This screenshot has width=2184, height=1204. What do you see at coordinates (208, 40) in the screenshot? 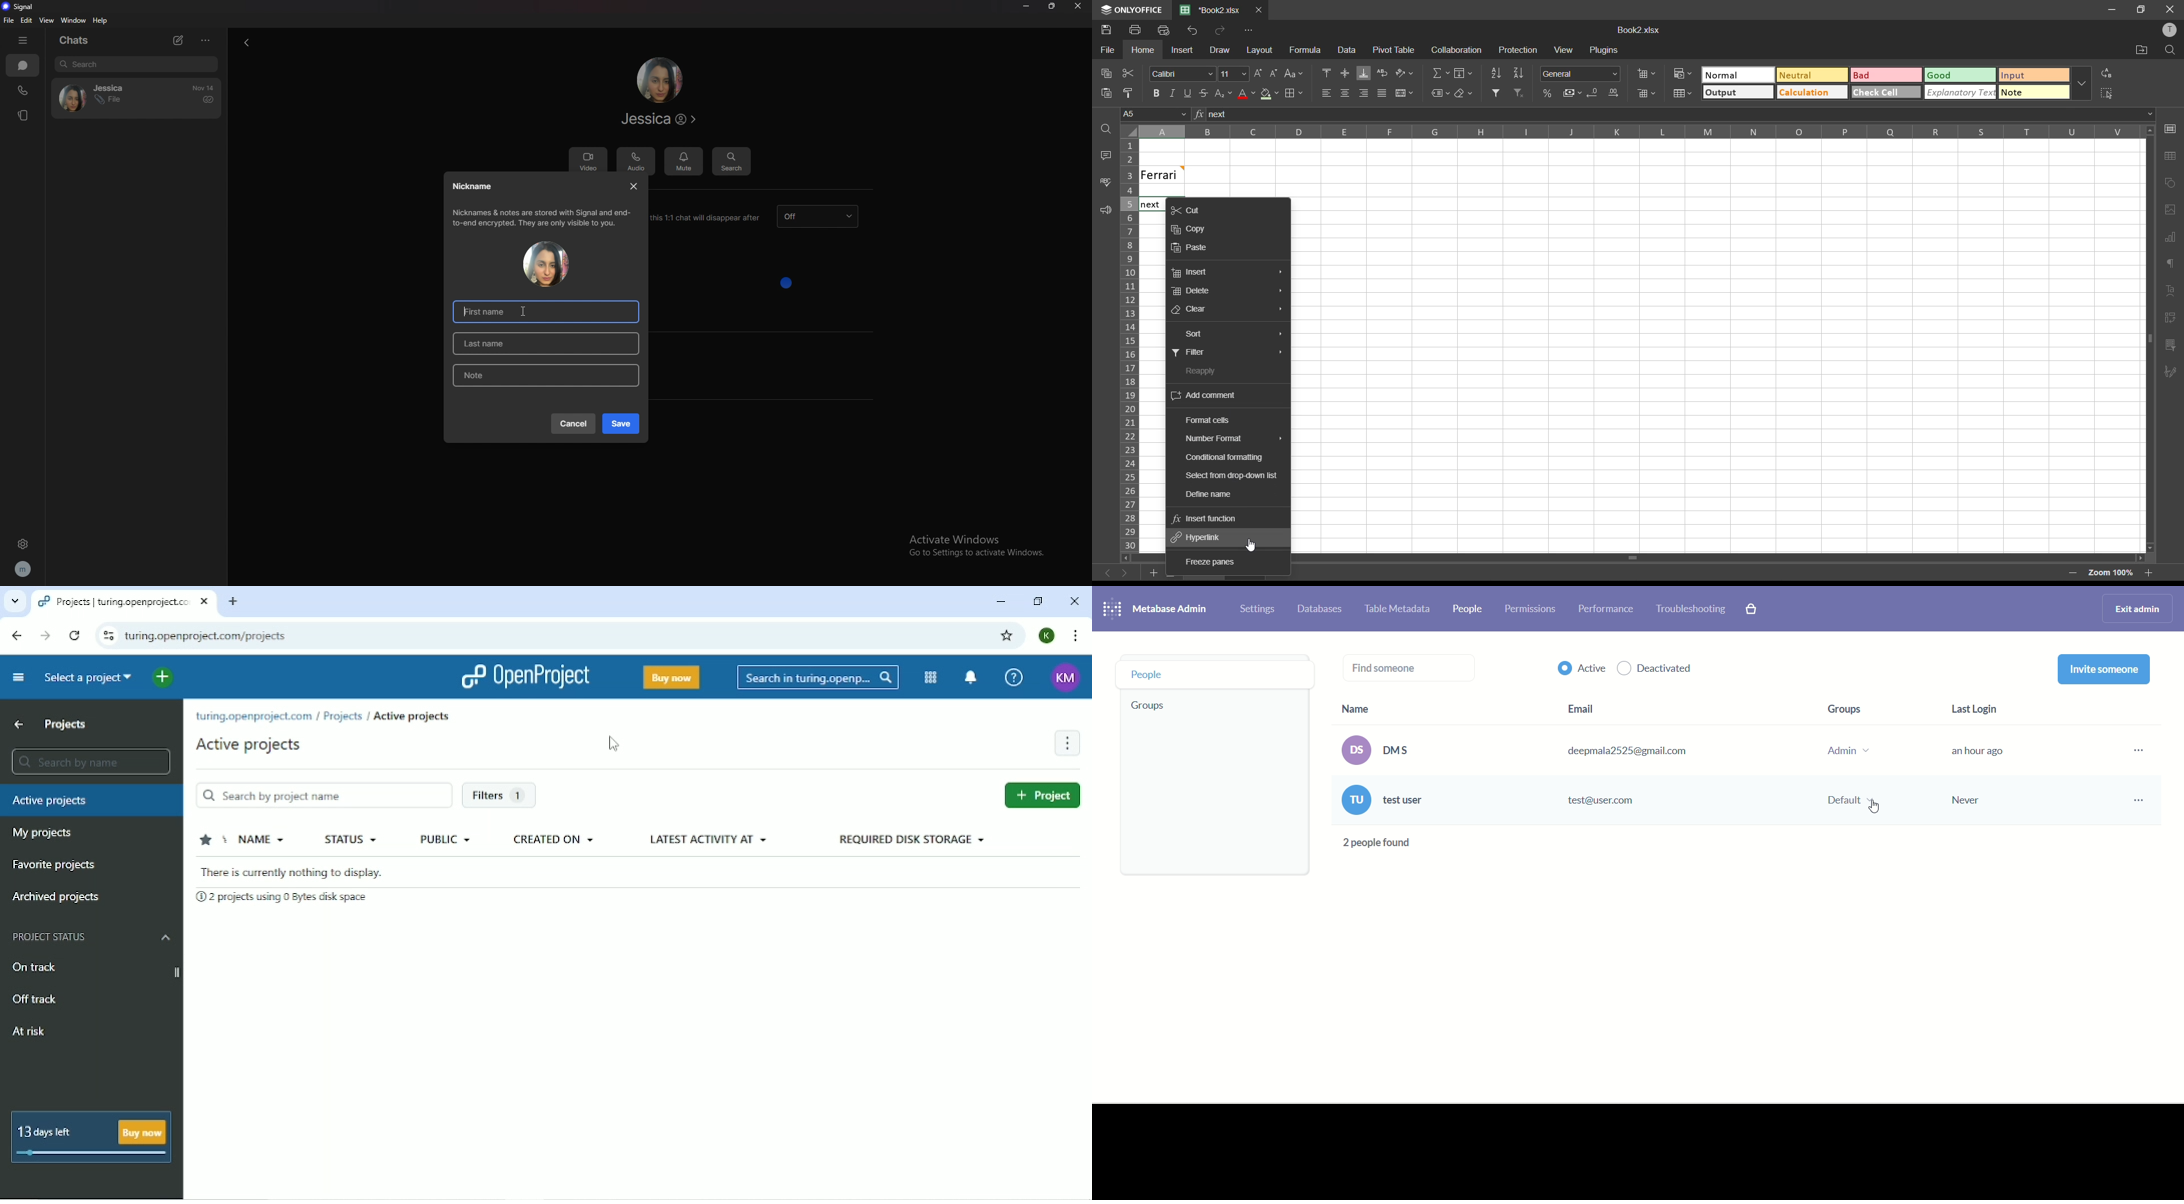
I see `options` at bounding box center [208, 40].